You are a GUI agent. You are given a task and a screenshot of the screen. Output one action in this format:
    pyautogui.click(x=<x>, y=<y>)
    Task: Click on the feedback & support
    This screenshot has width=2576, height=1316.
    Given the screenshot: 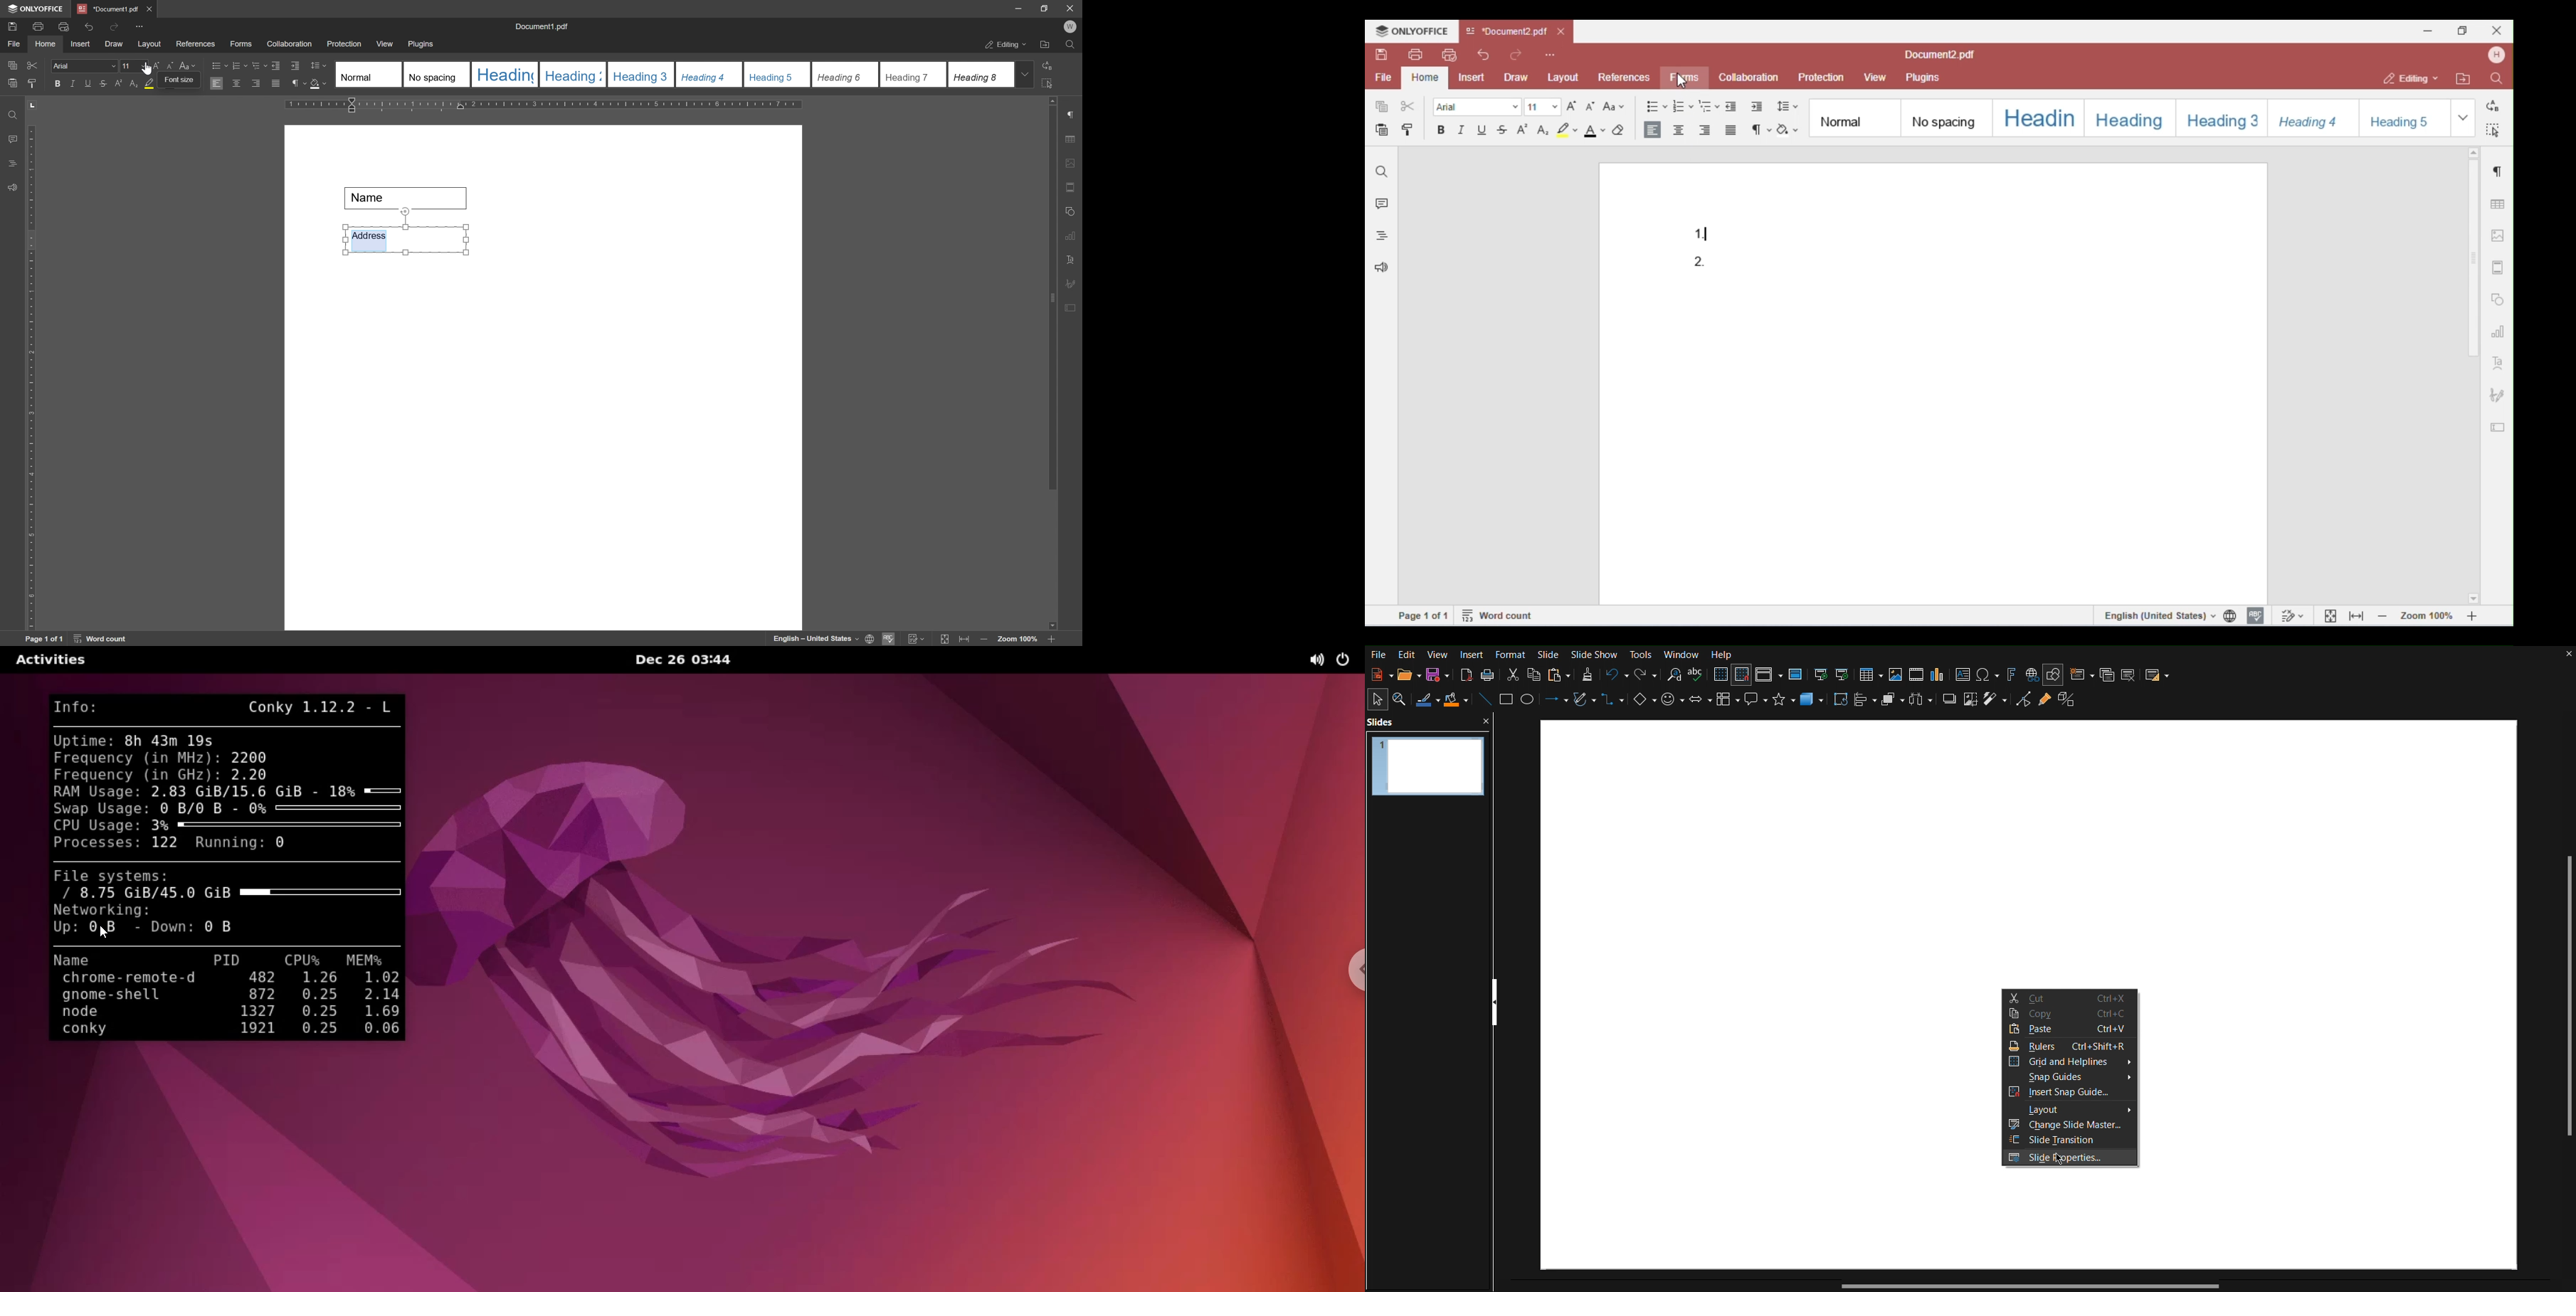 What is the action you would take?
    pyautogui.click(x=12, y=188)
    